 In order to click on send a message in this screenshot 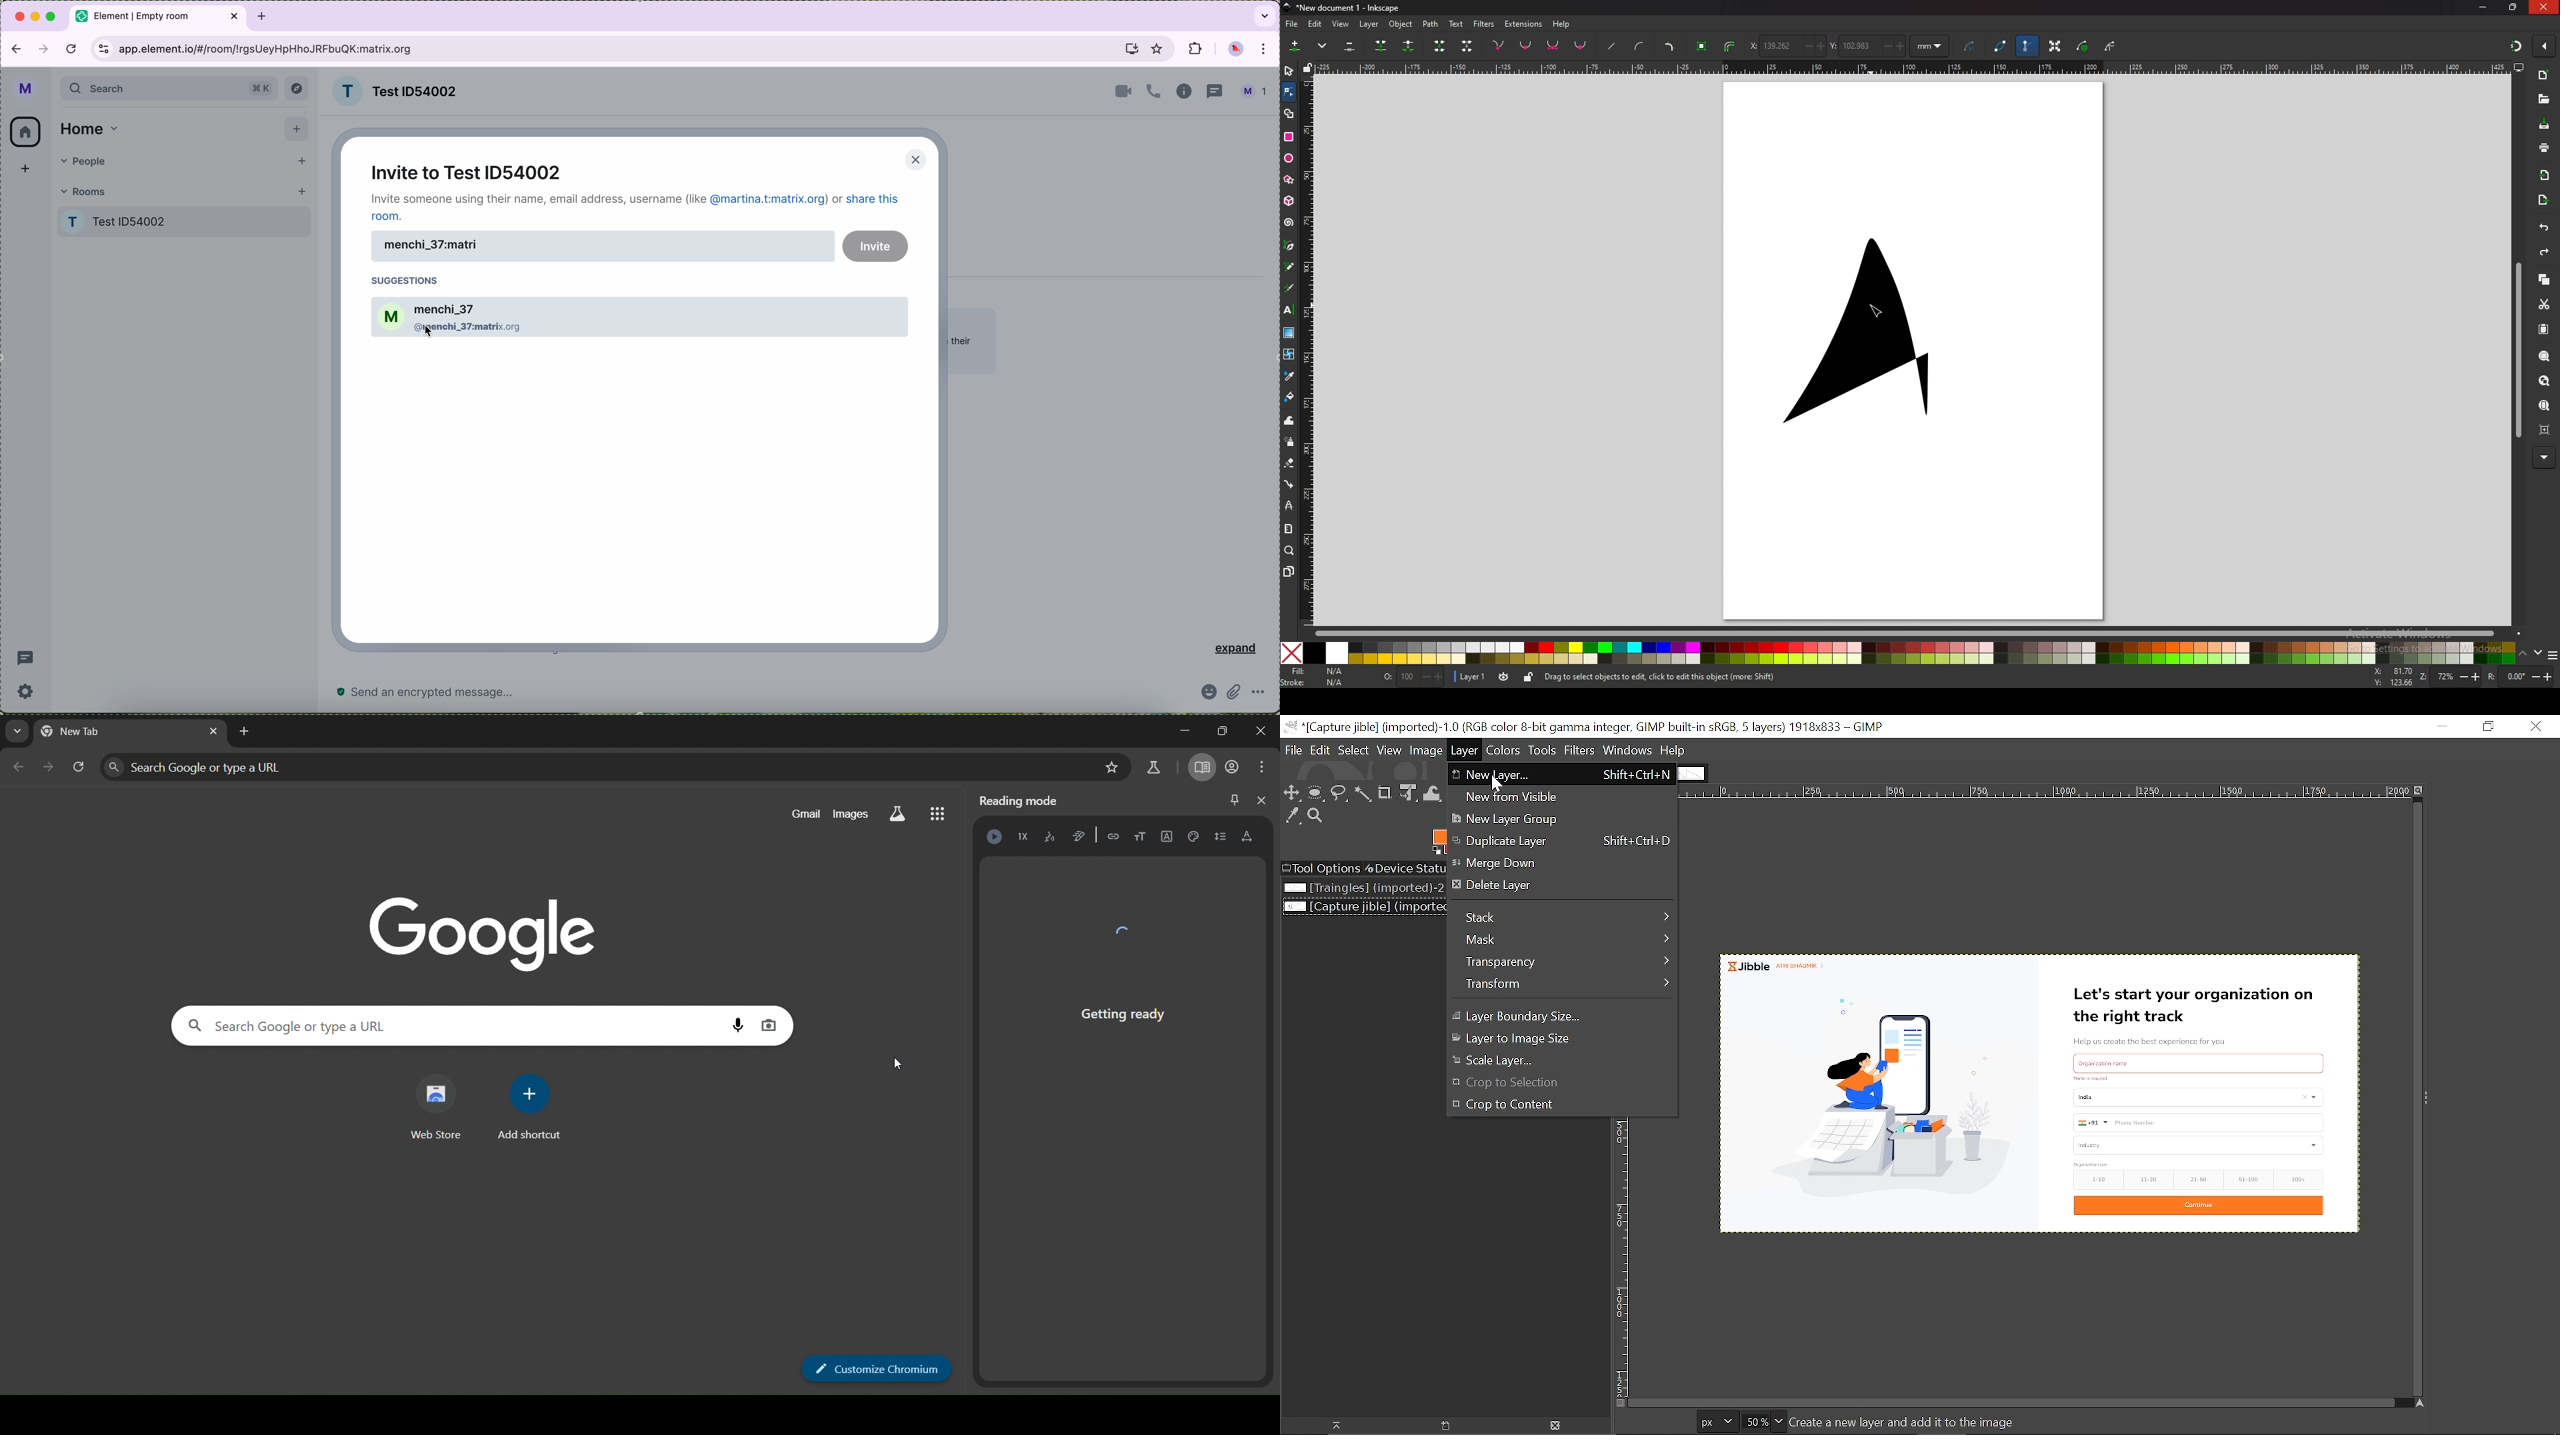, I will do `click(472, 693)`.